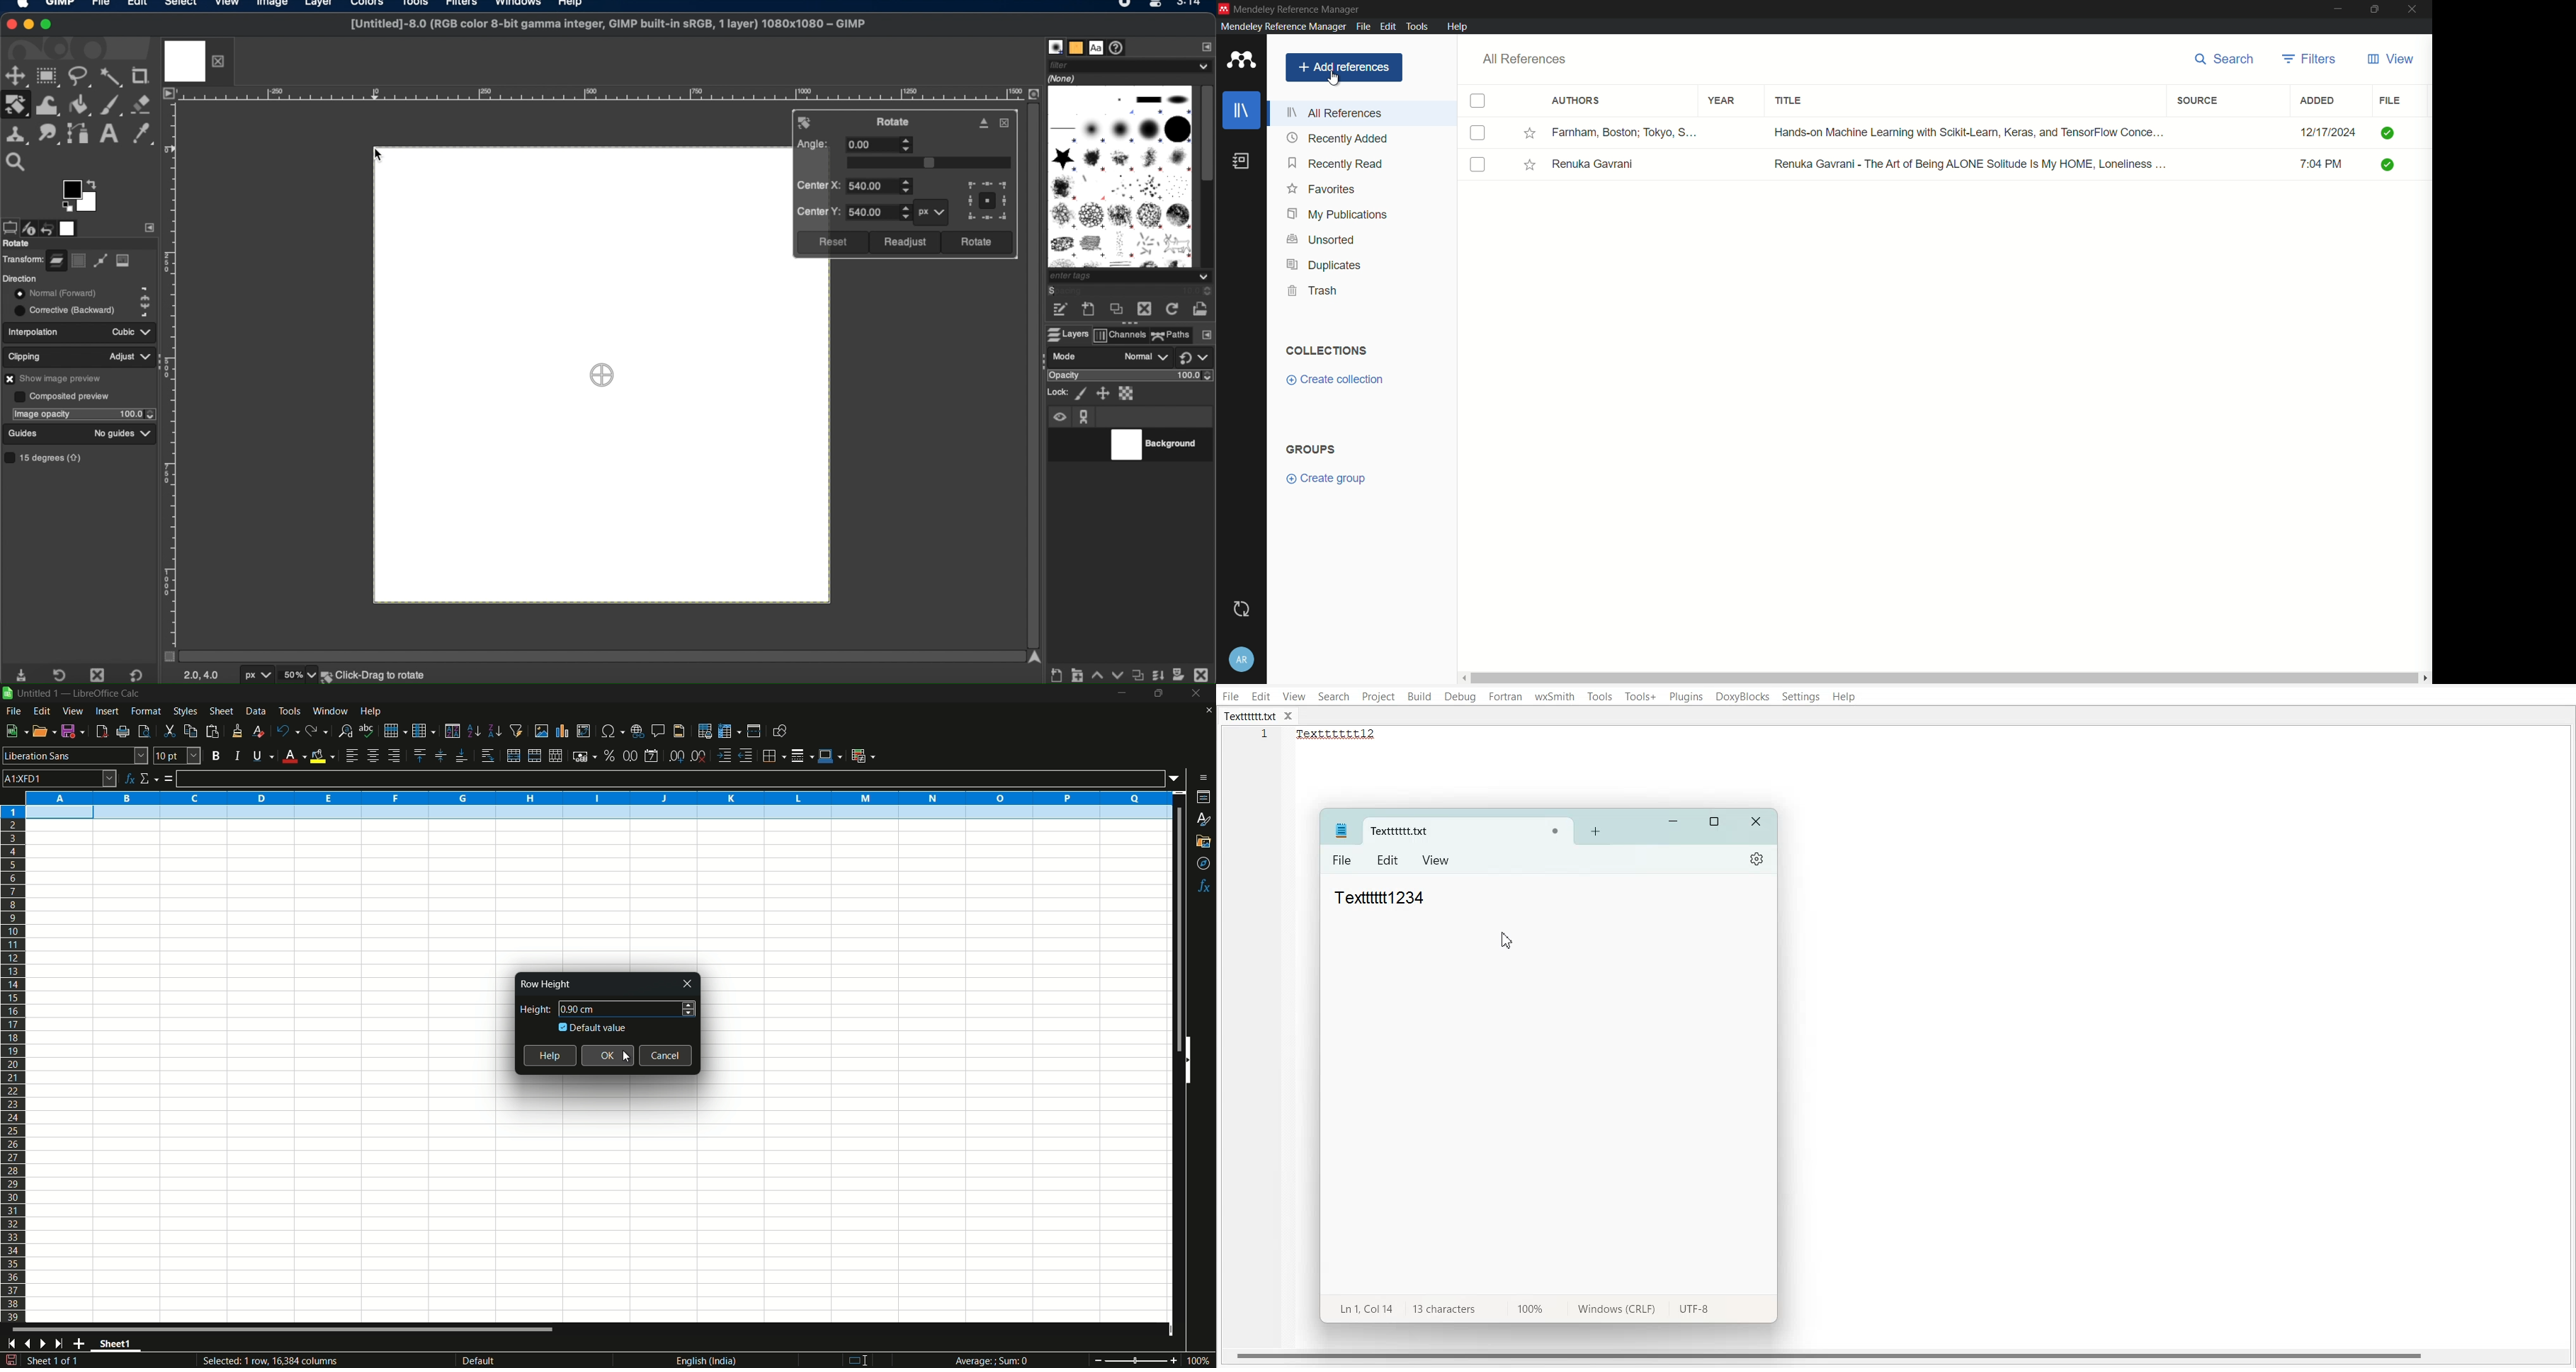 The width and height of the screenshot is (2576, 1372). What do you see at coordinates (1060, 310) in the screenshot?
I see `edit this brush` at bounding box center [1060, 310].